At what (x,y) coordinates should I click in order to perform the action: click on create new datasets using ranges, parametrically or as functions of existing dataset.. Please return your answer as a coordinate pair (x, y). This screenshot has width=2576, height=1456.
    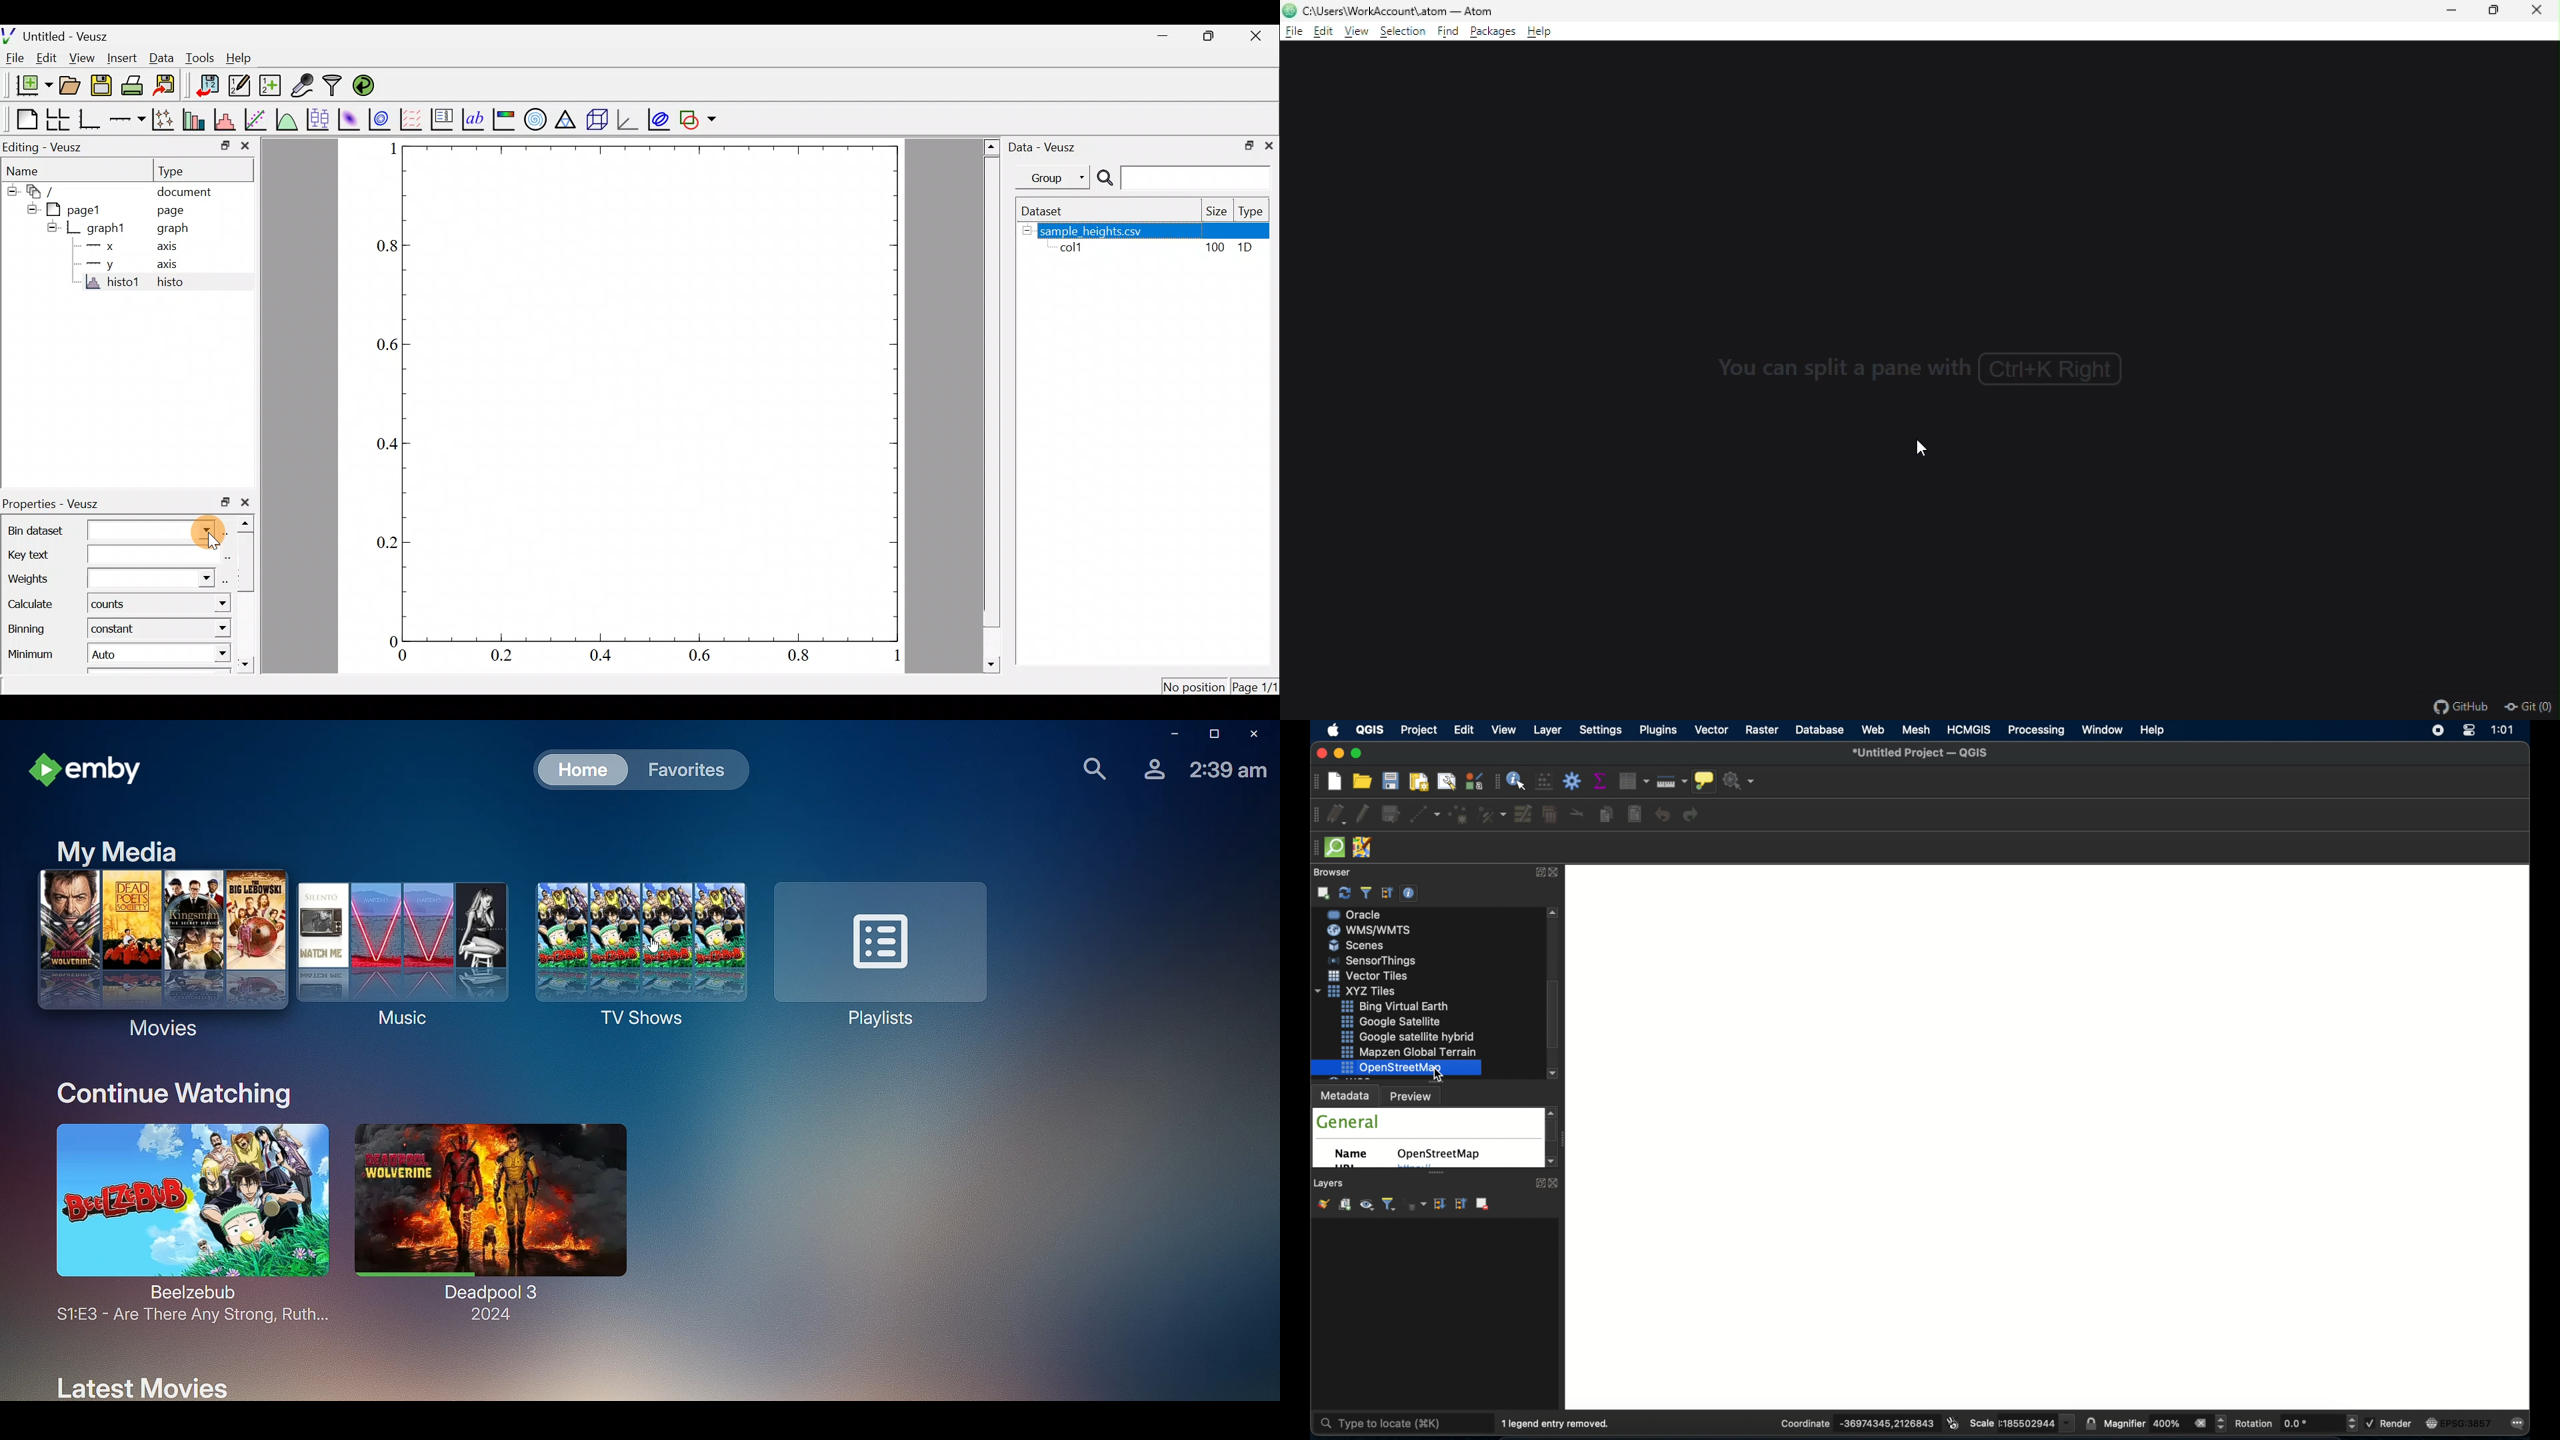
    Looking at the image, I should click on (269, 85).